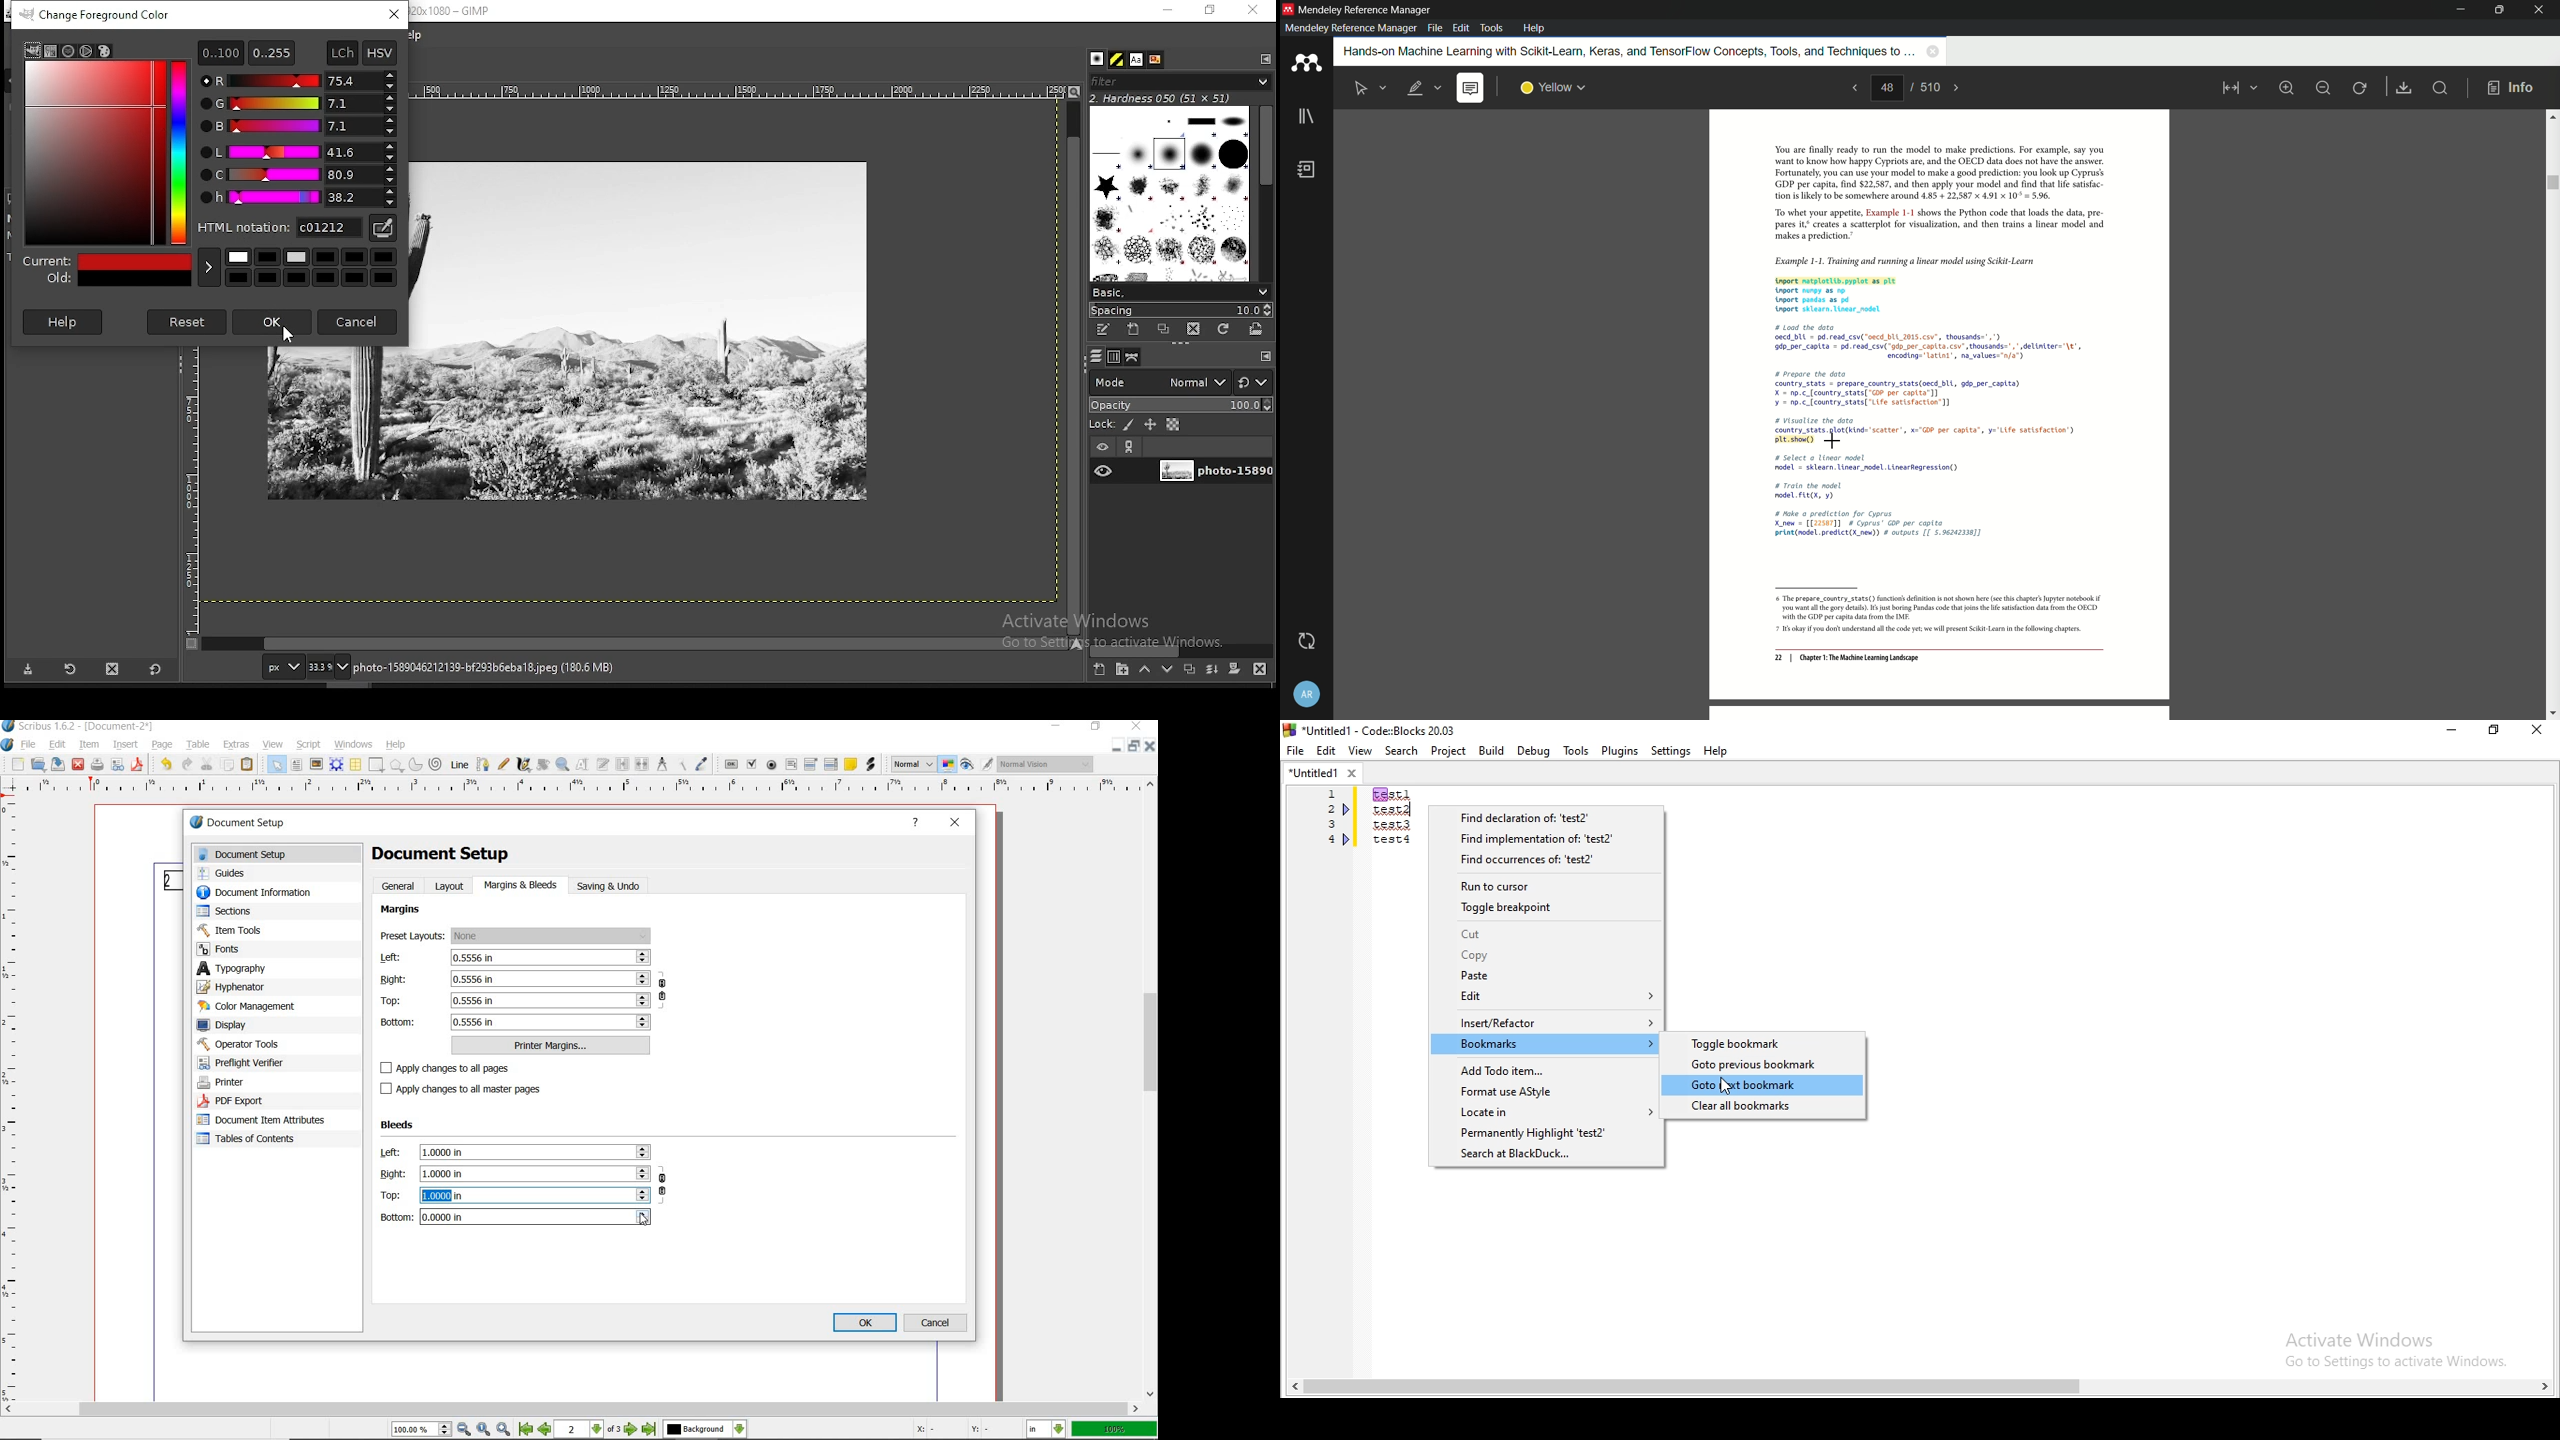 Image resolution: width=2576 pixels, height=1456 pixels. I want to click on info, so click(2511, 89).